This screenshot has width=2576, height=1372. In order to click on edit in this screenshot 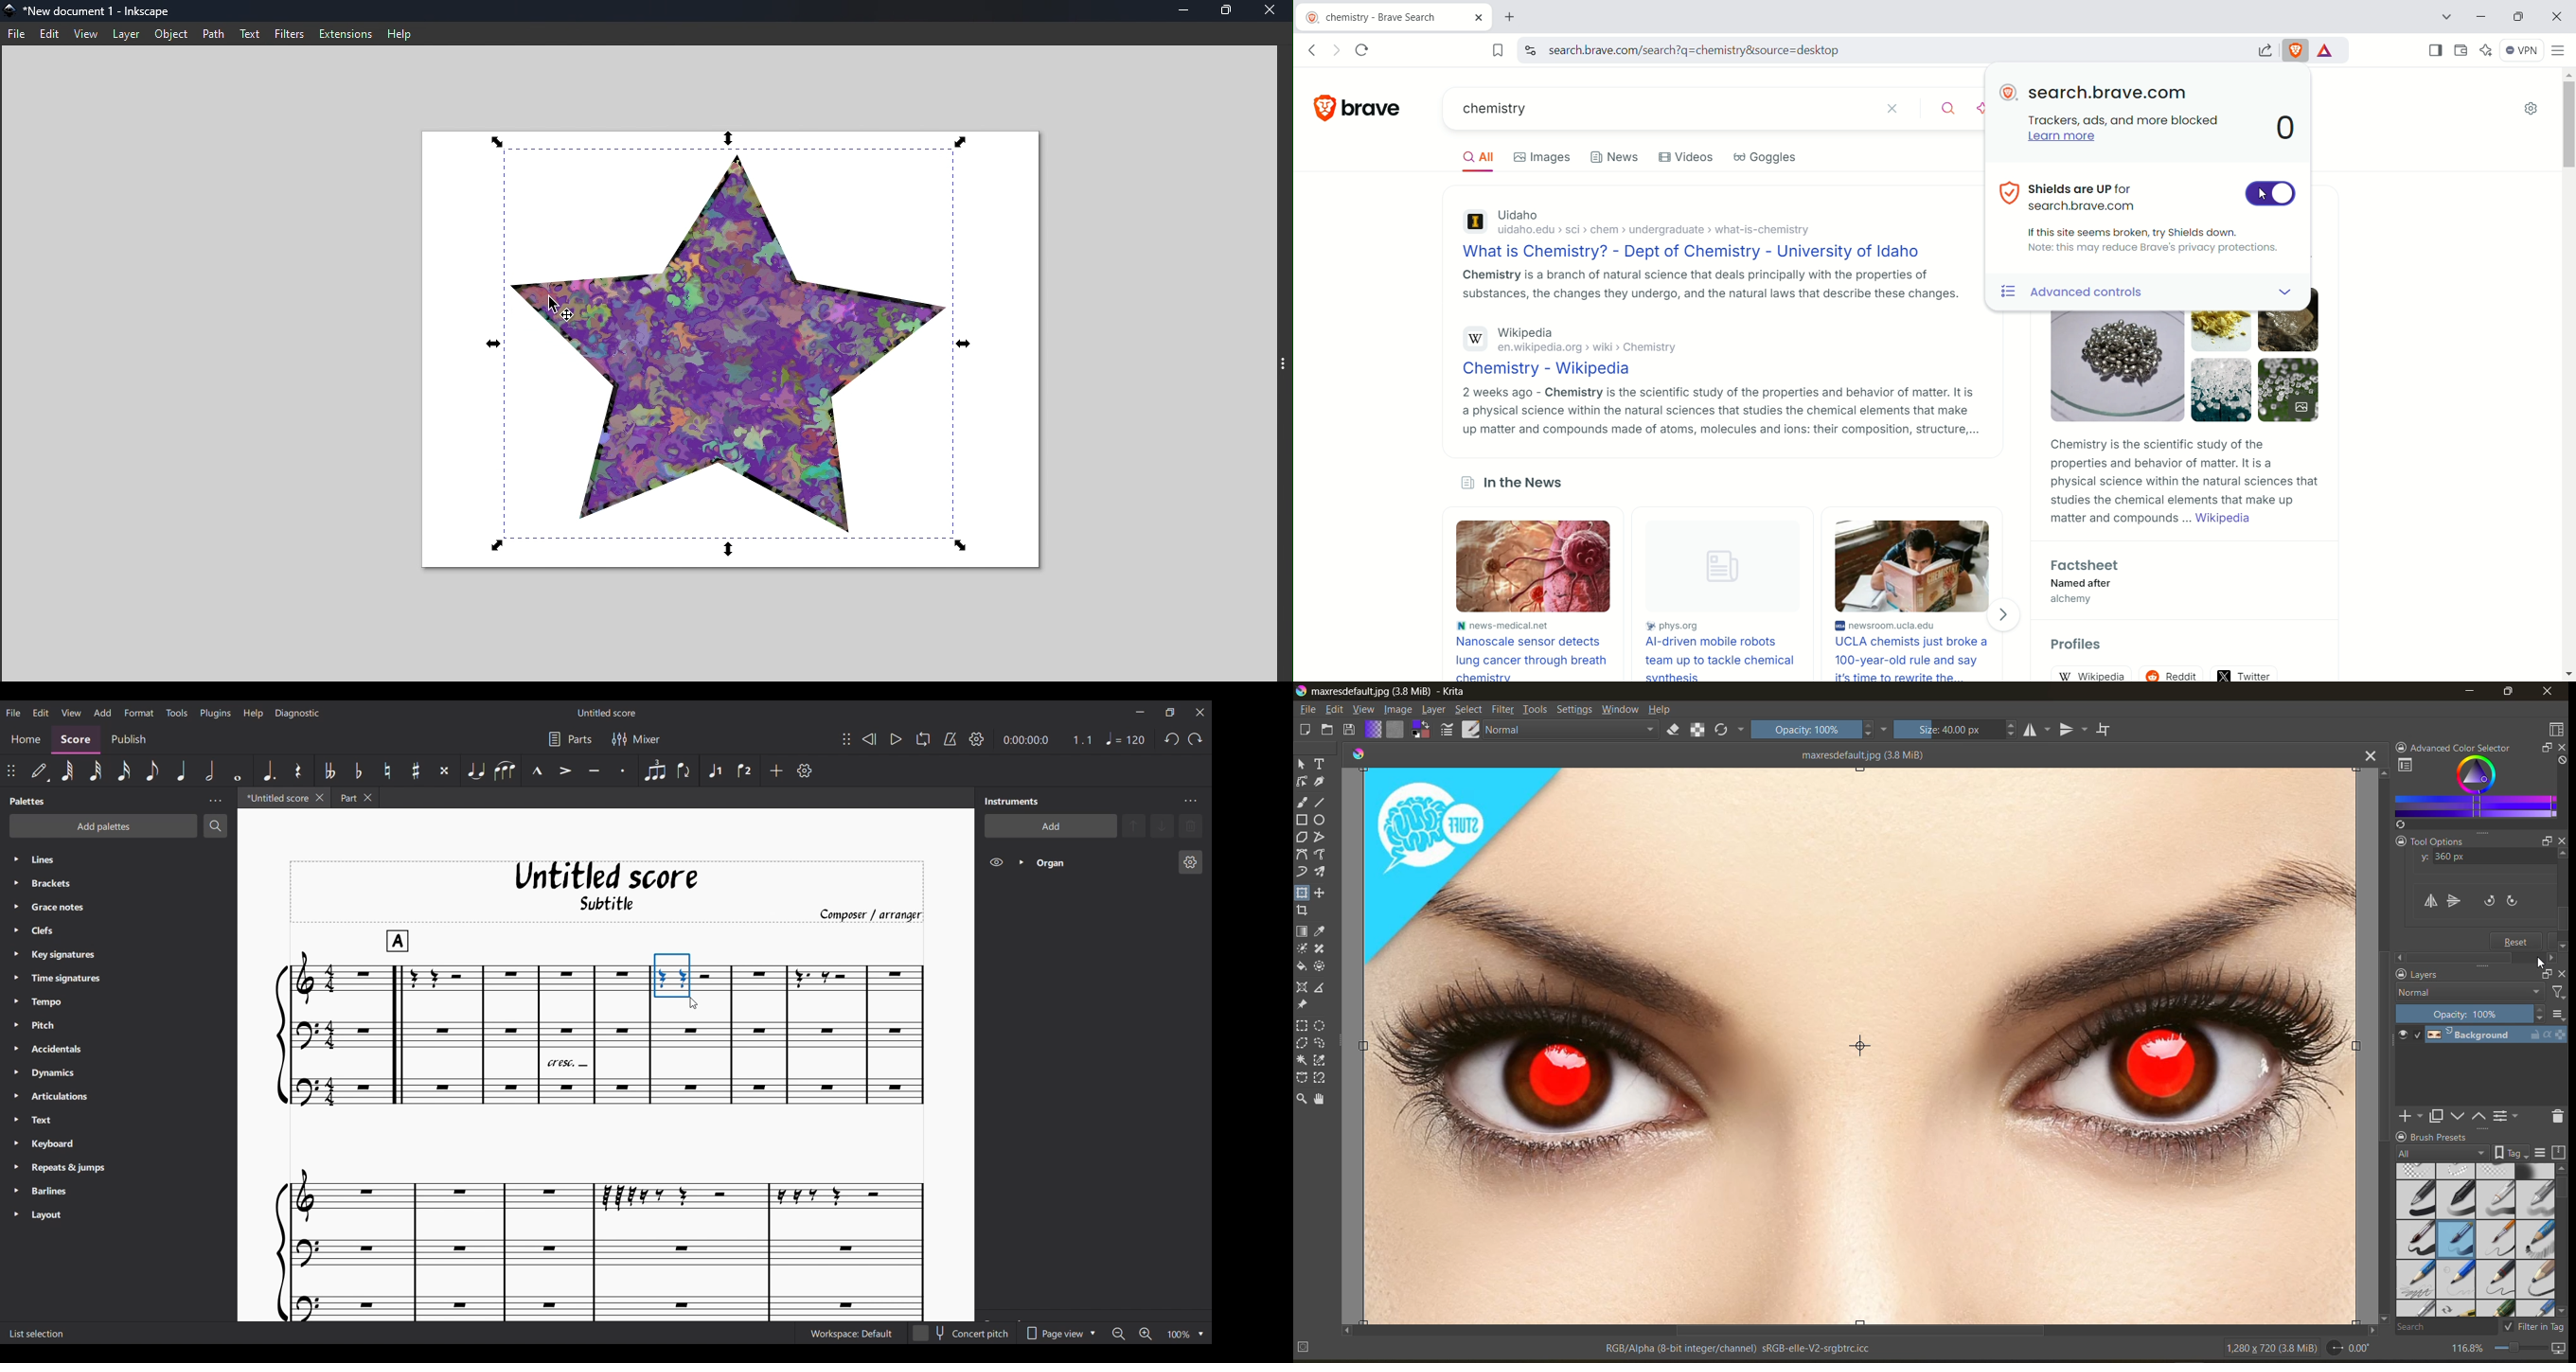, I will do `click(1339, 710)`.